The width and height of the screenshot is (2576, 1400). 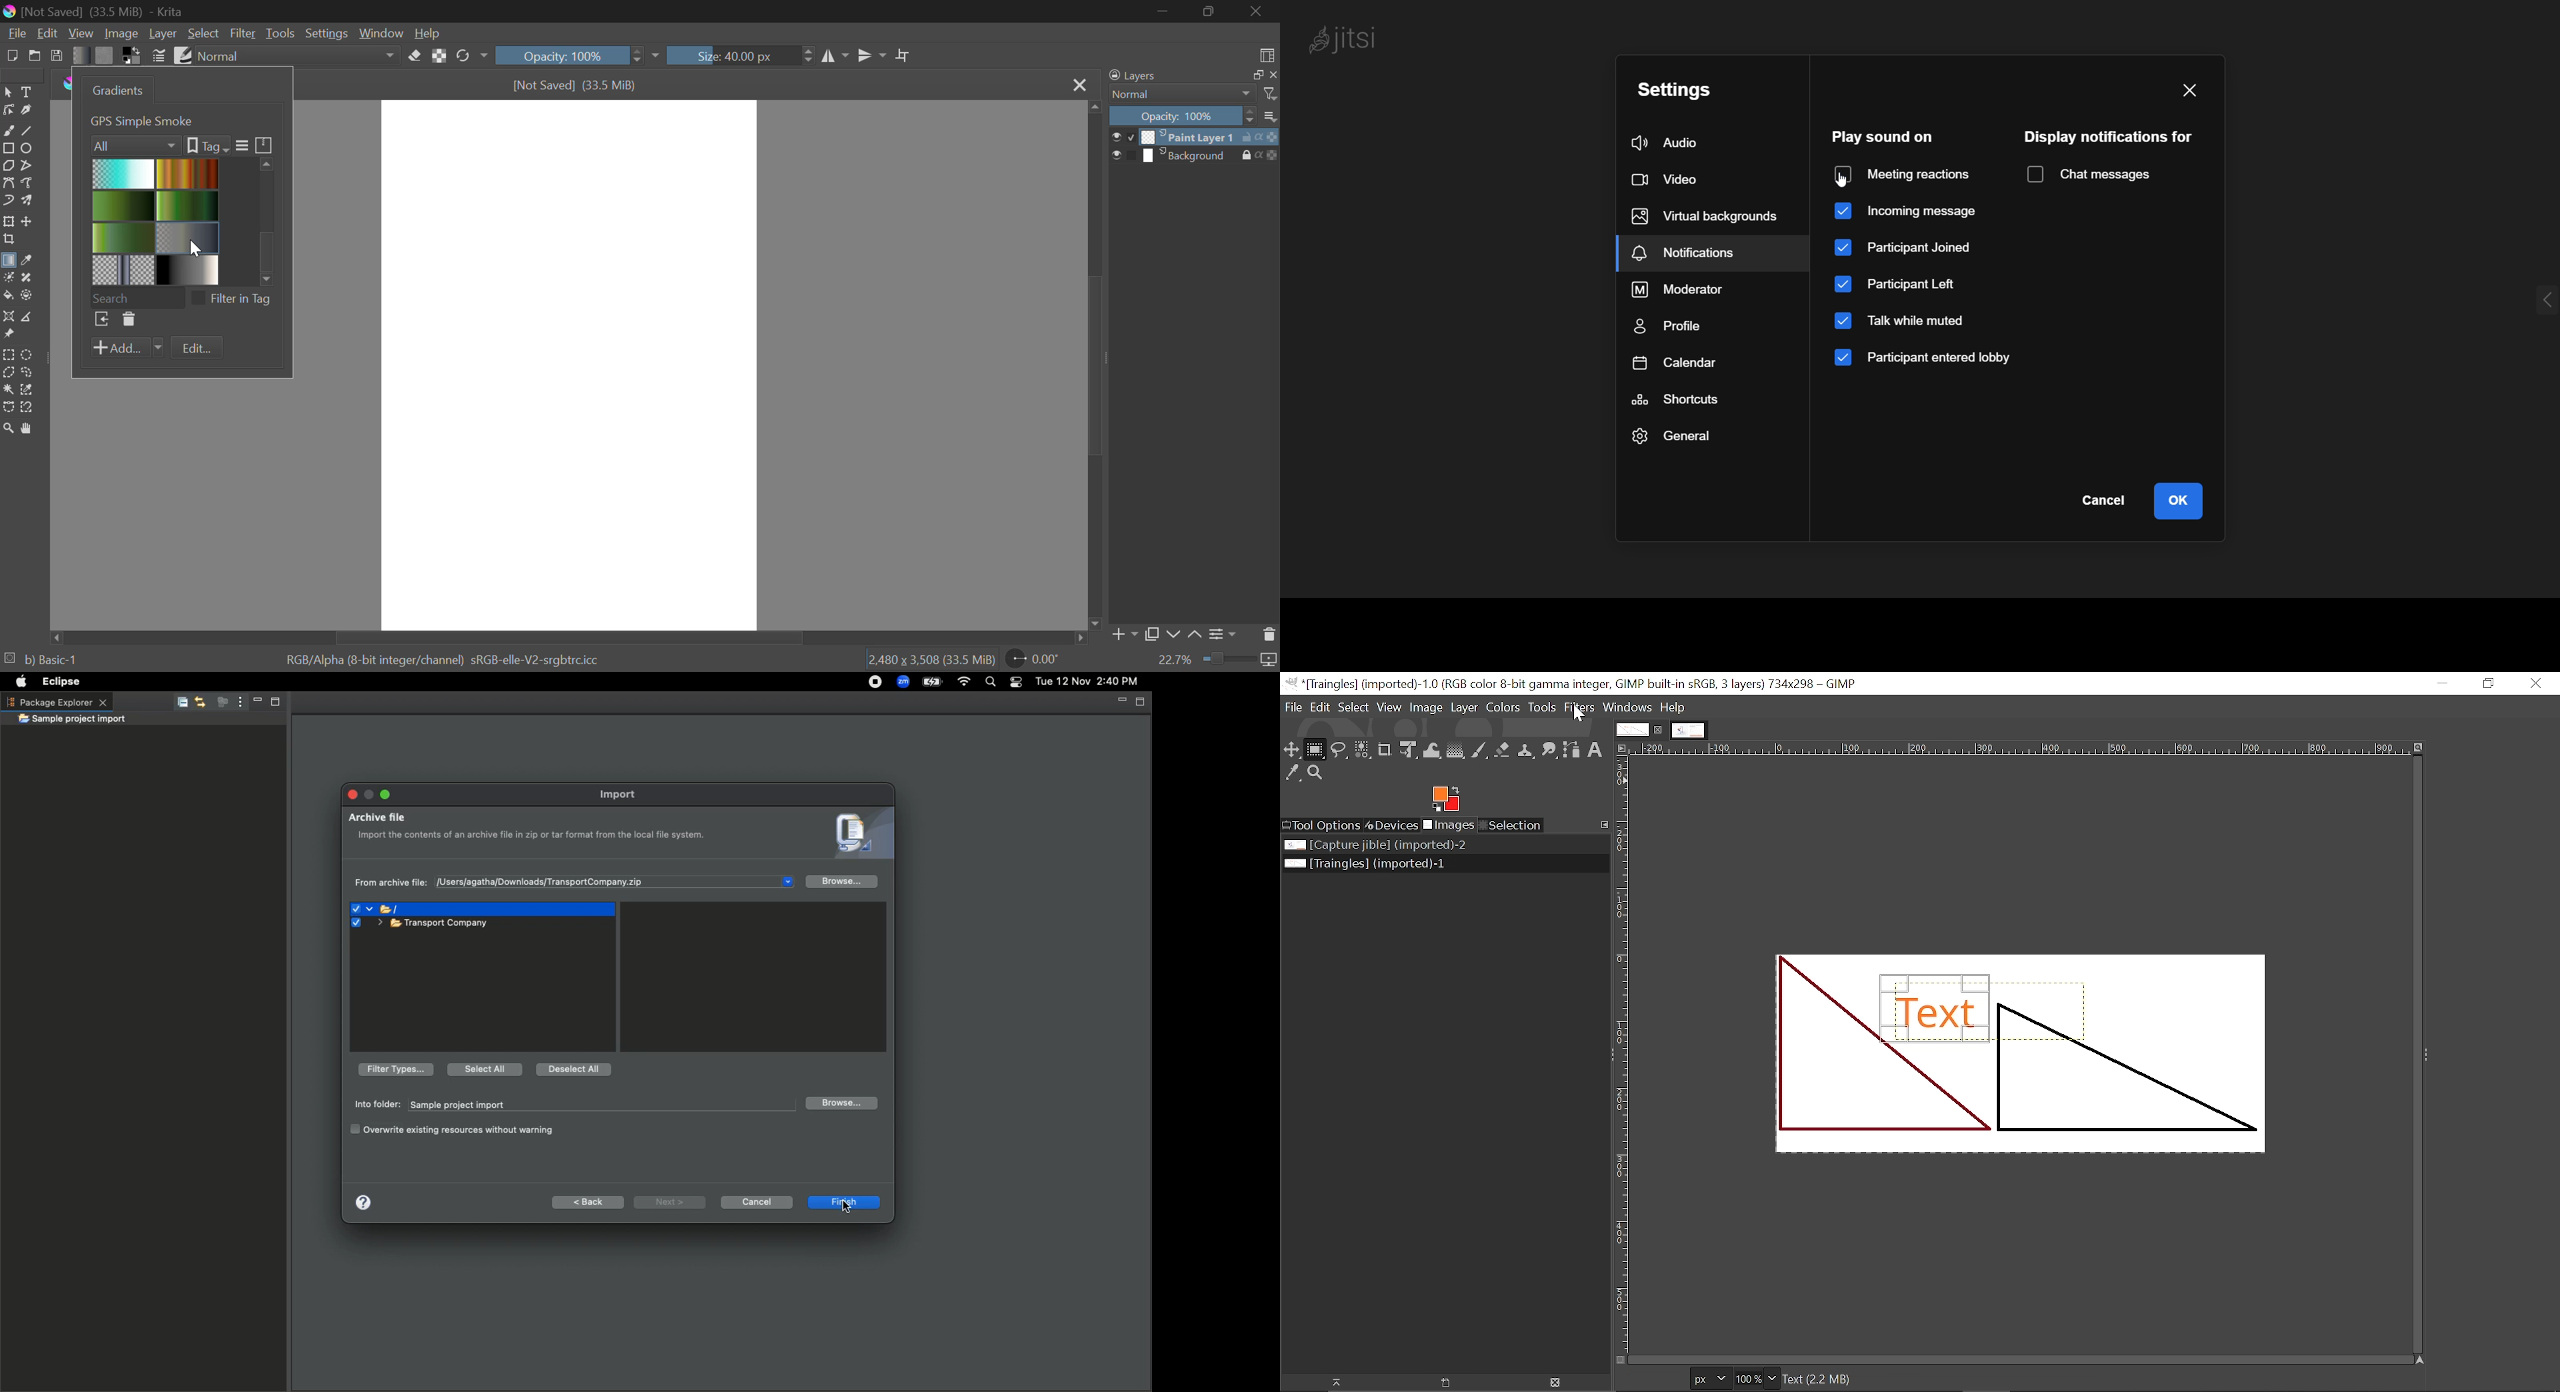 What do you see at coordinates (569, 364) in the screenshot?
I see `Document Workspace` at bounding box center [569, 364].